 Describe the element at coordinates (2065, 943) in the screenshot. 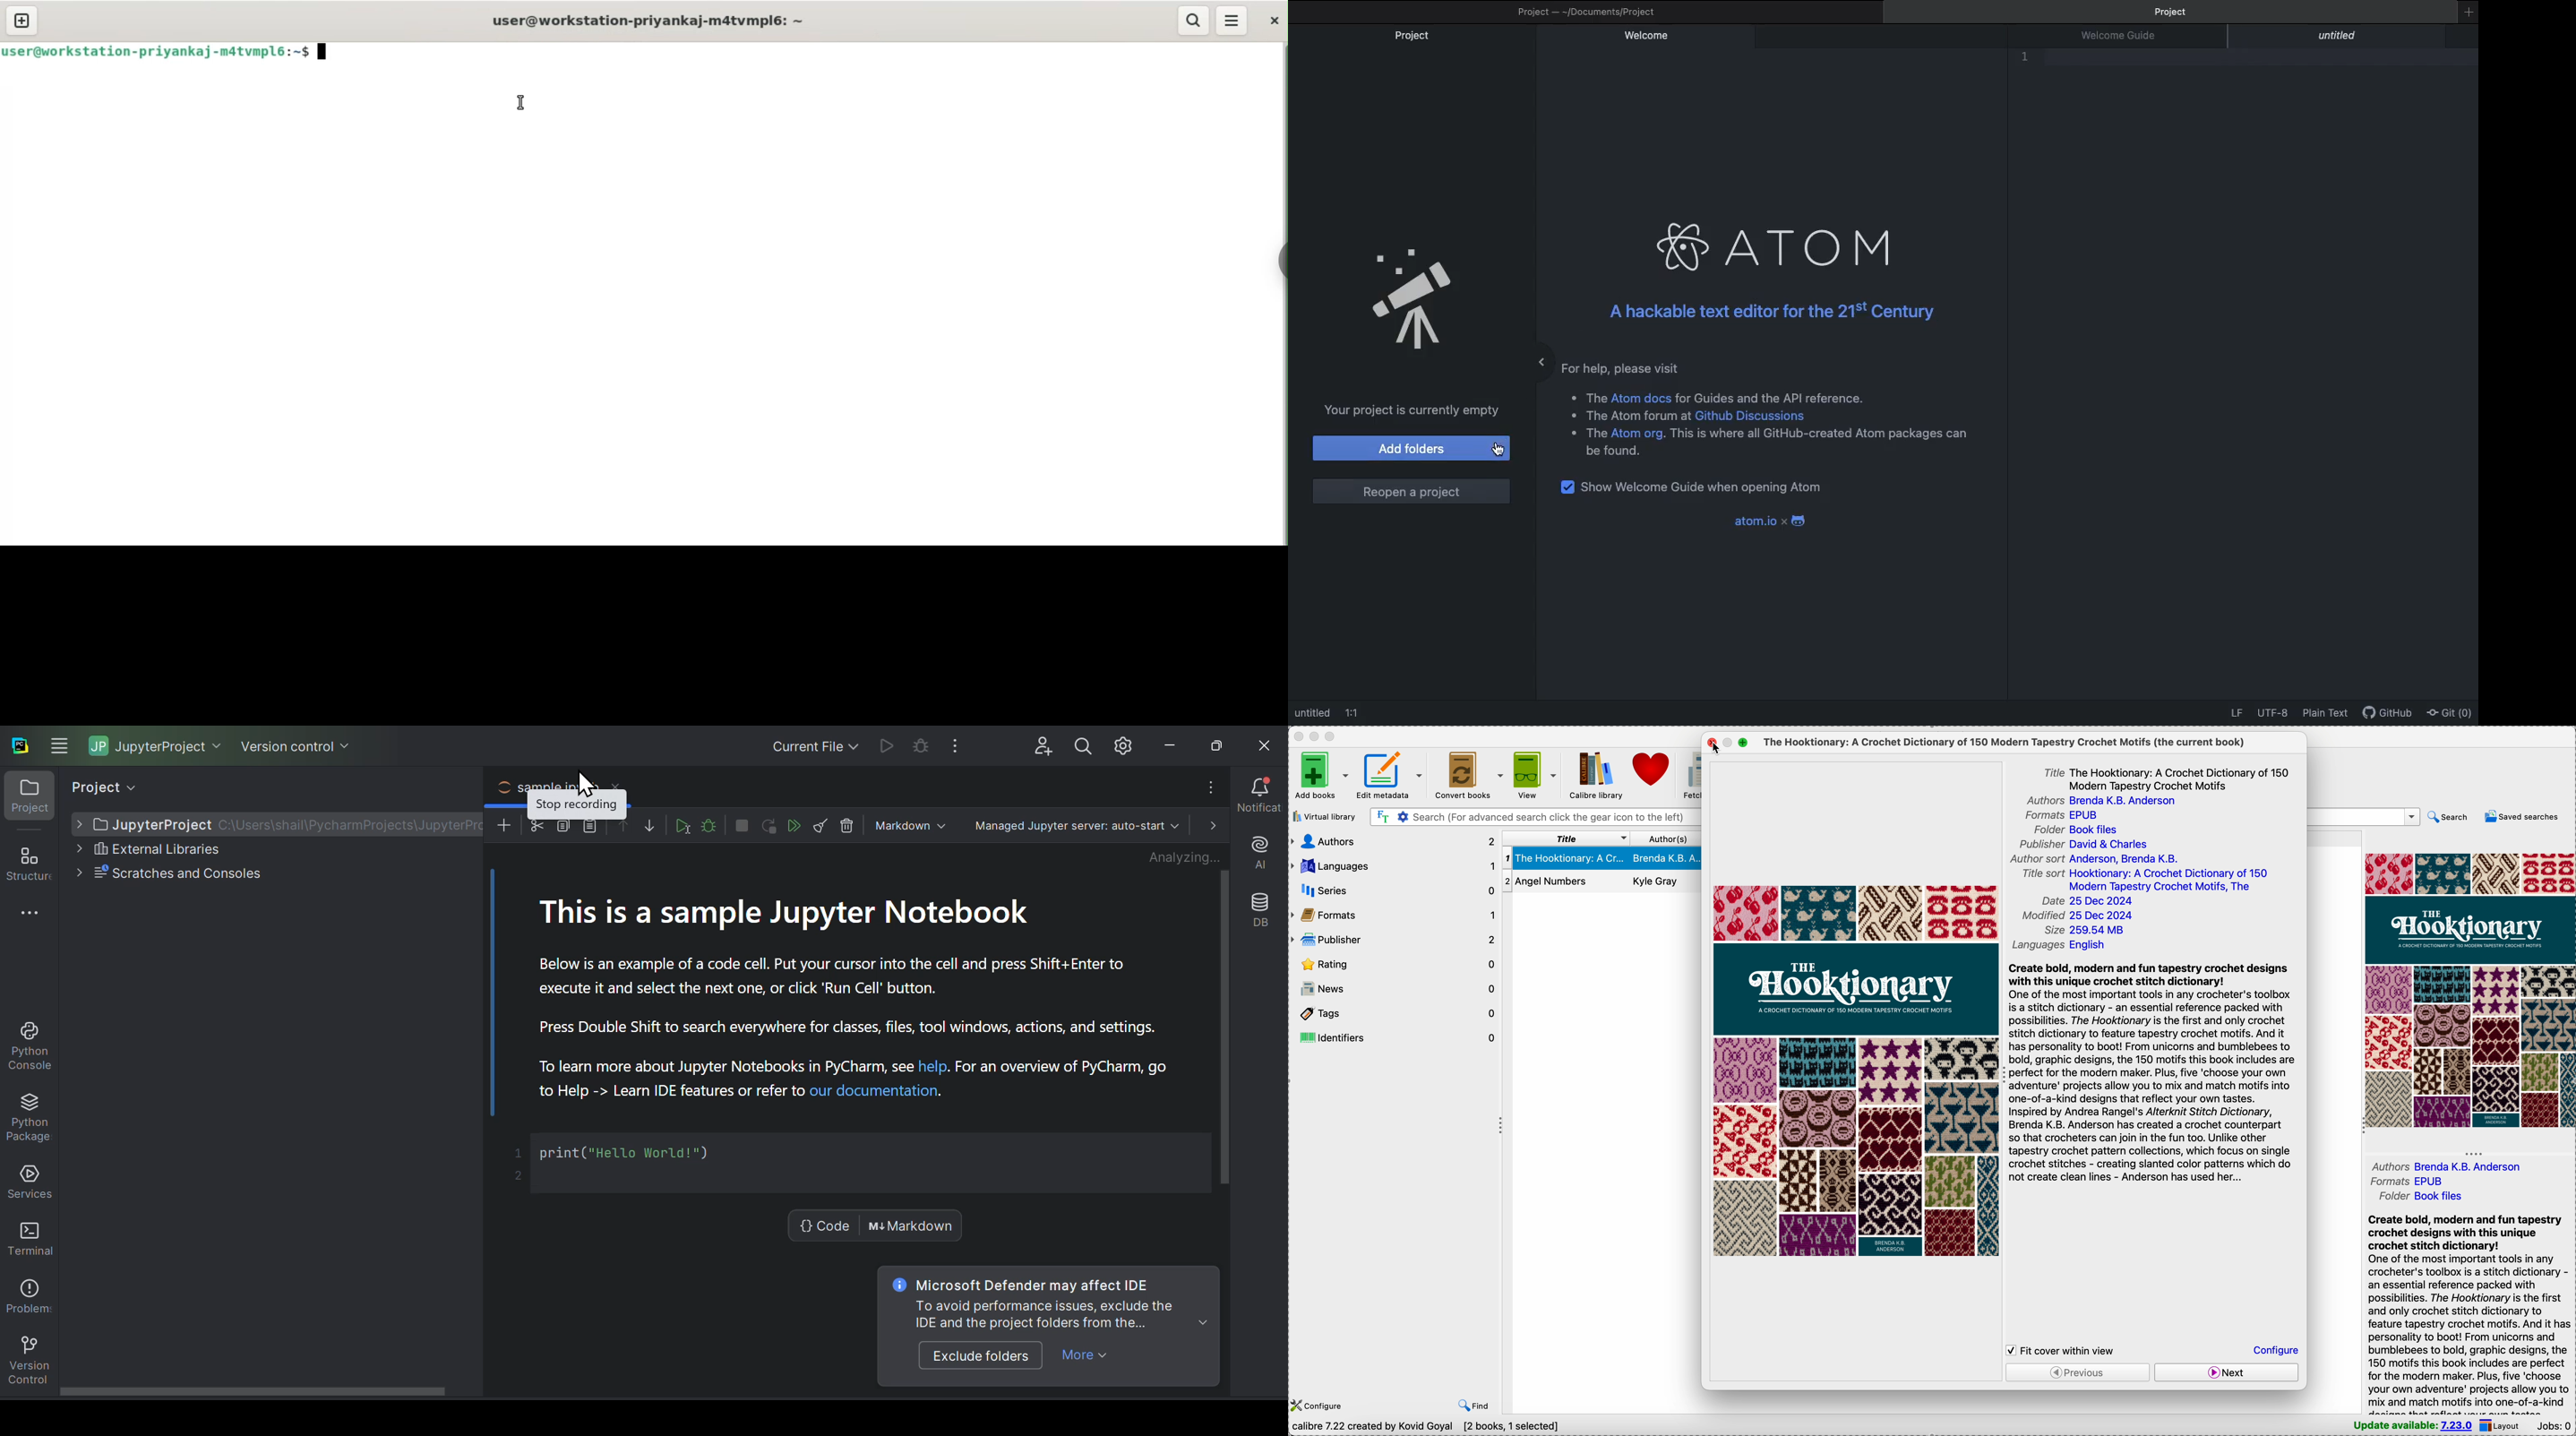

I see `languages` at that location.